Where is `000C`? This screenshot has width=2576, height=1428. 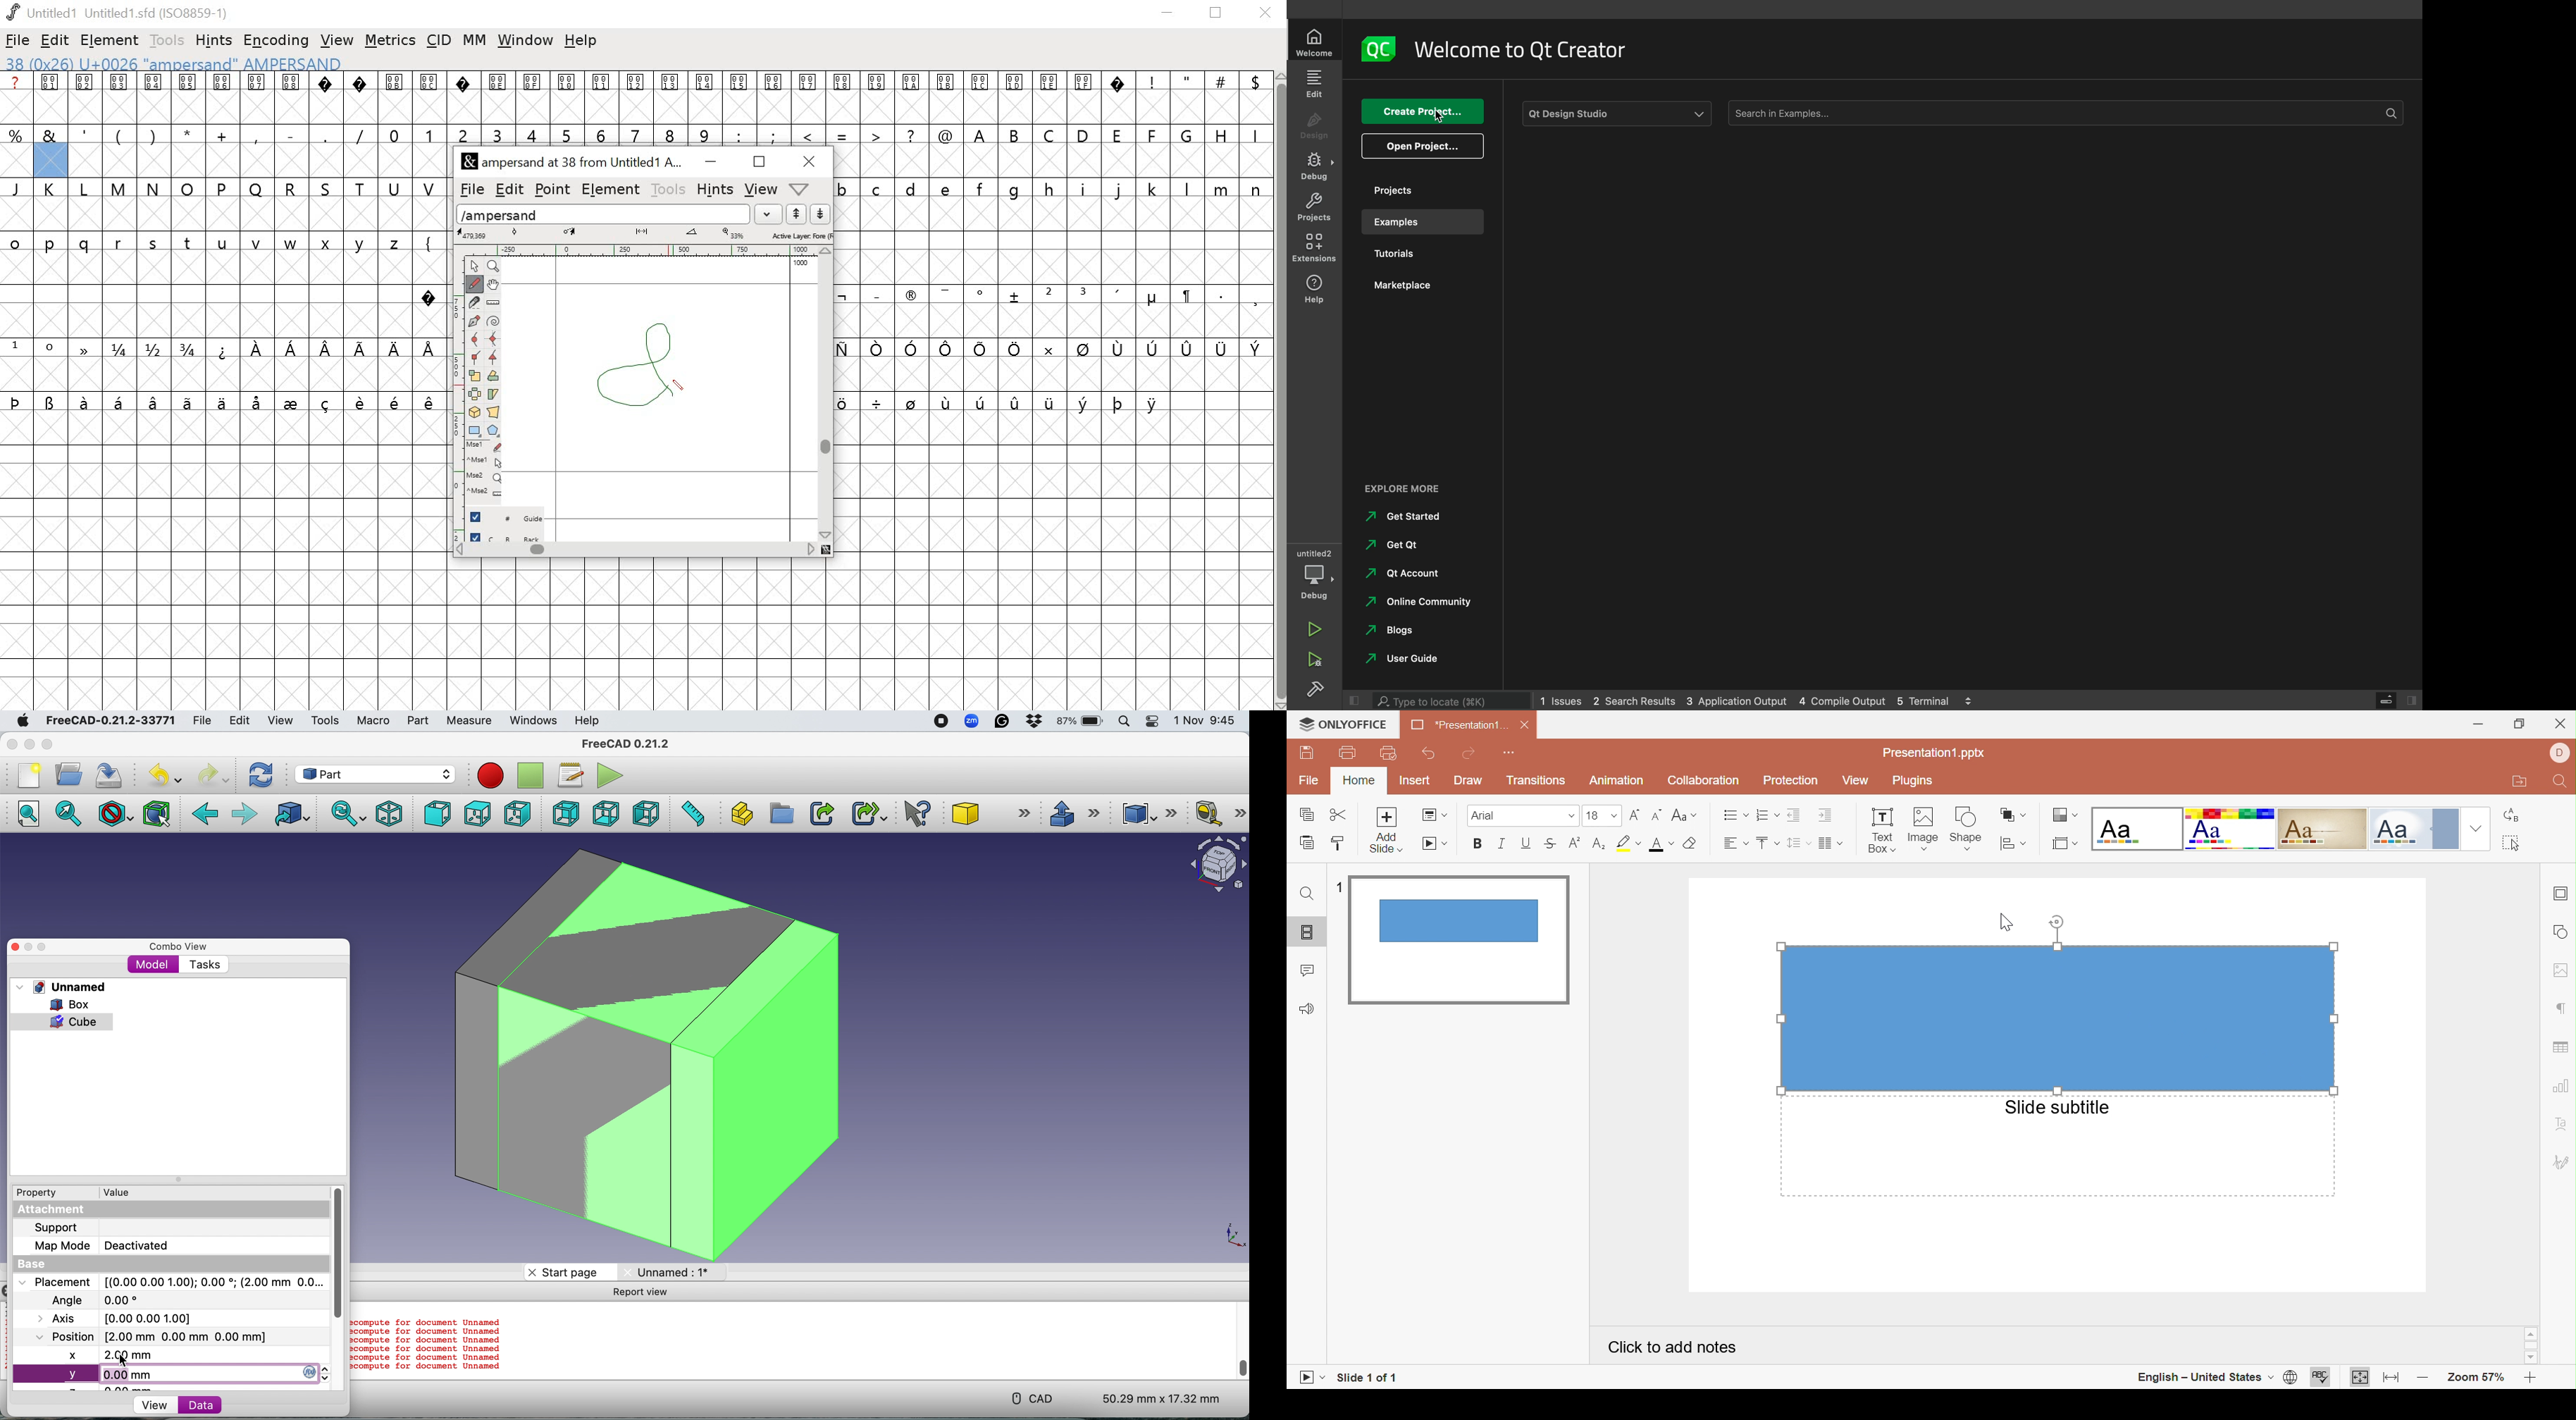
000C is located at coordinates (430, 96).